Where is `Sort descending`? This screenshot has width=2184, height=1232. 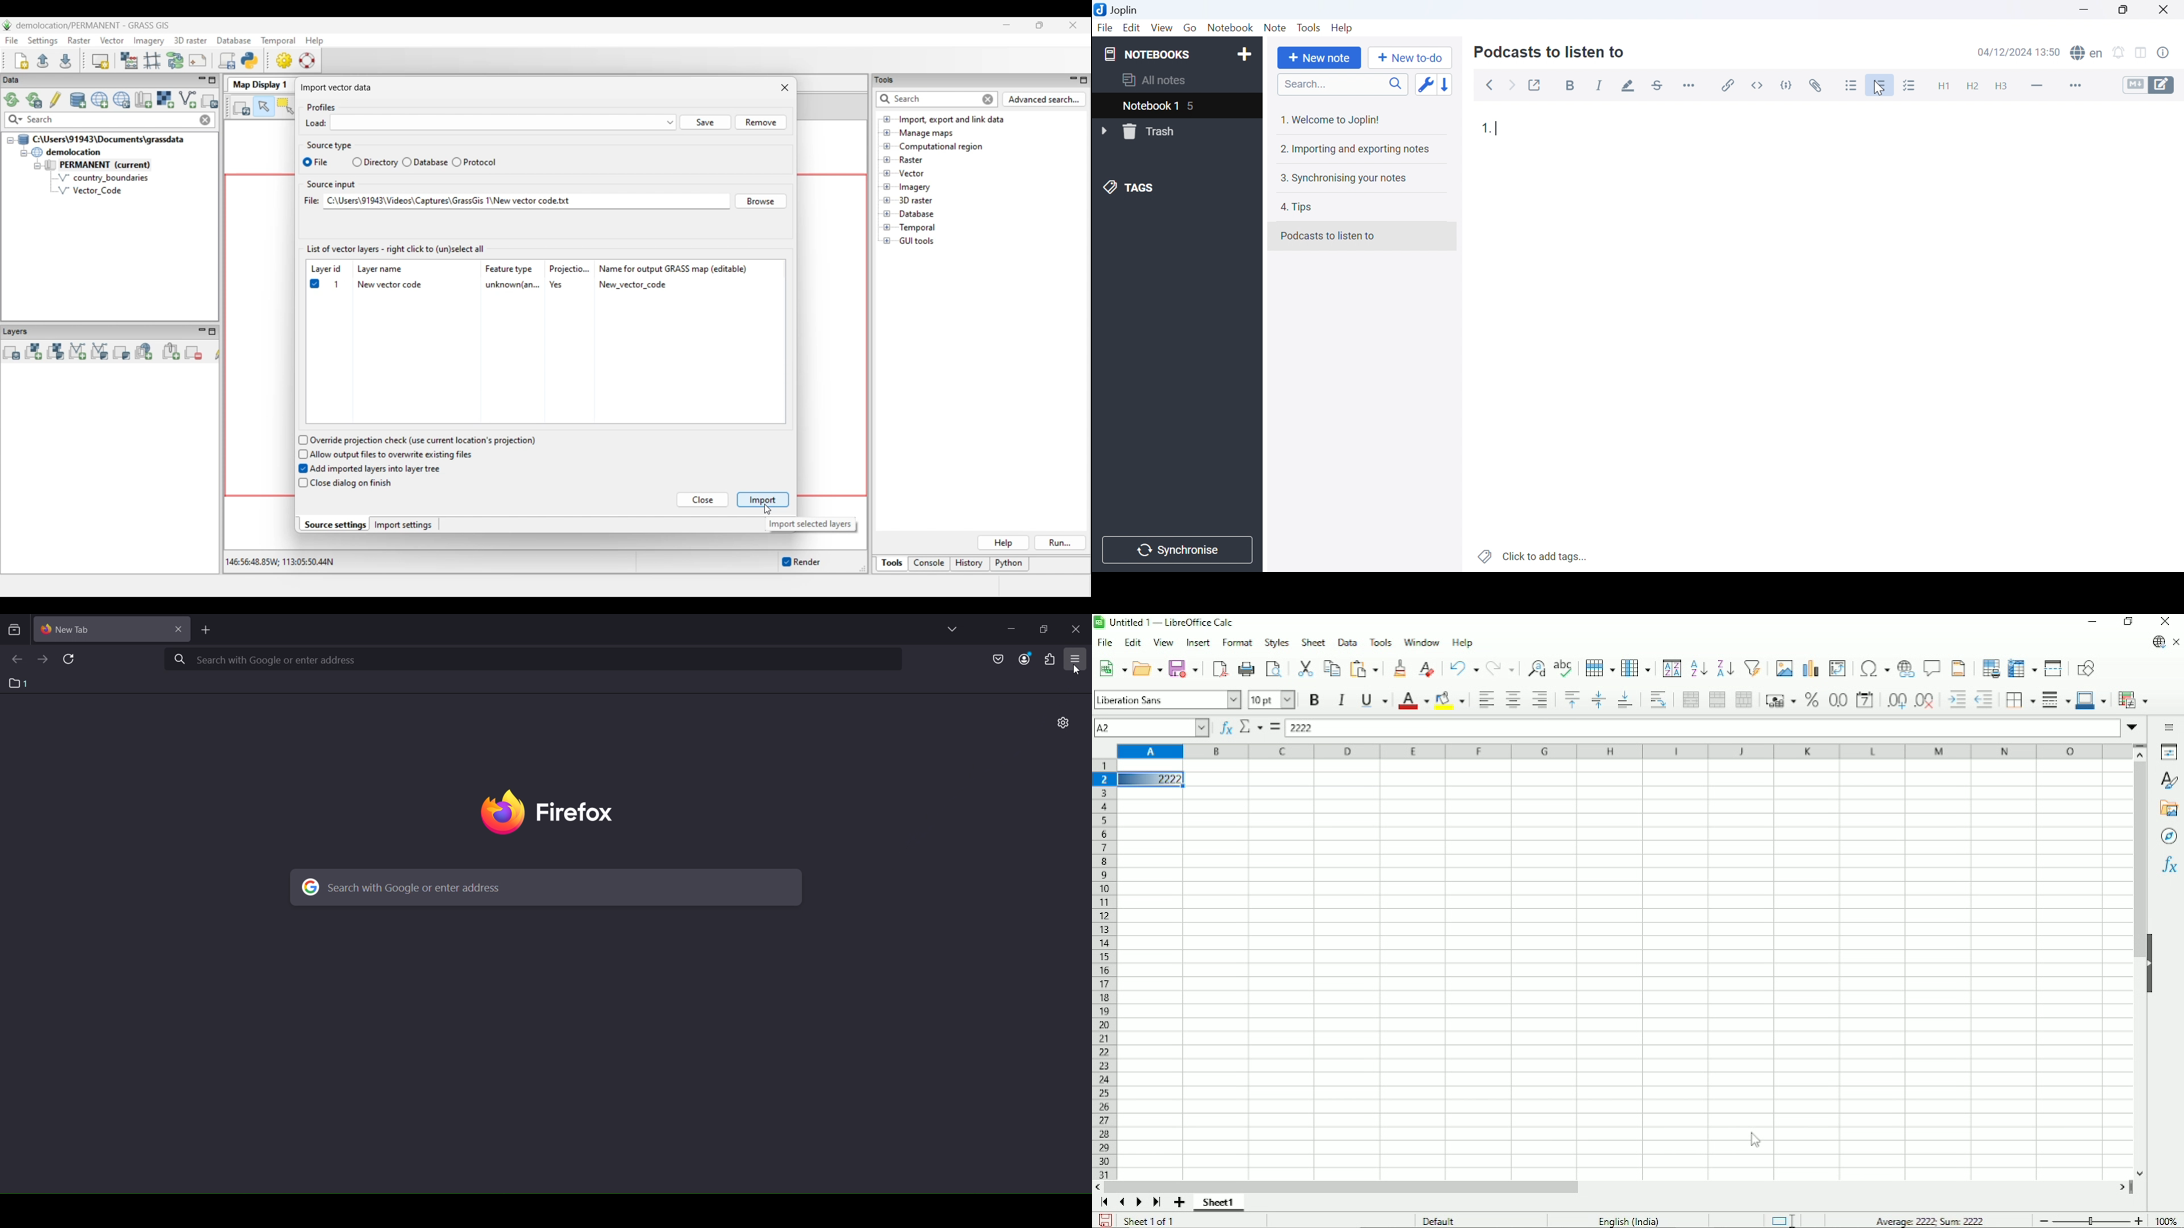
Sort descending is located at coordinates (1723, 668).